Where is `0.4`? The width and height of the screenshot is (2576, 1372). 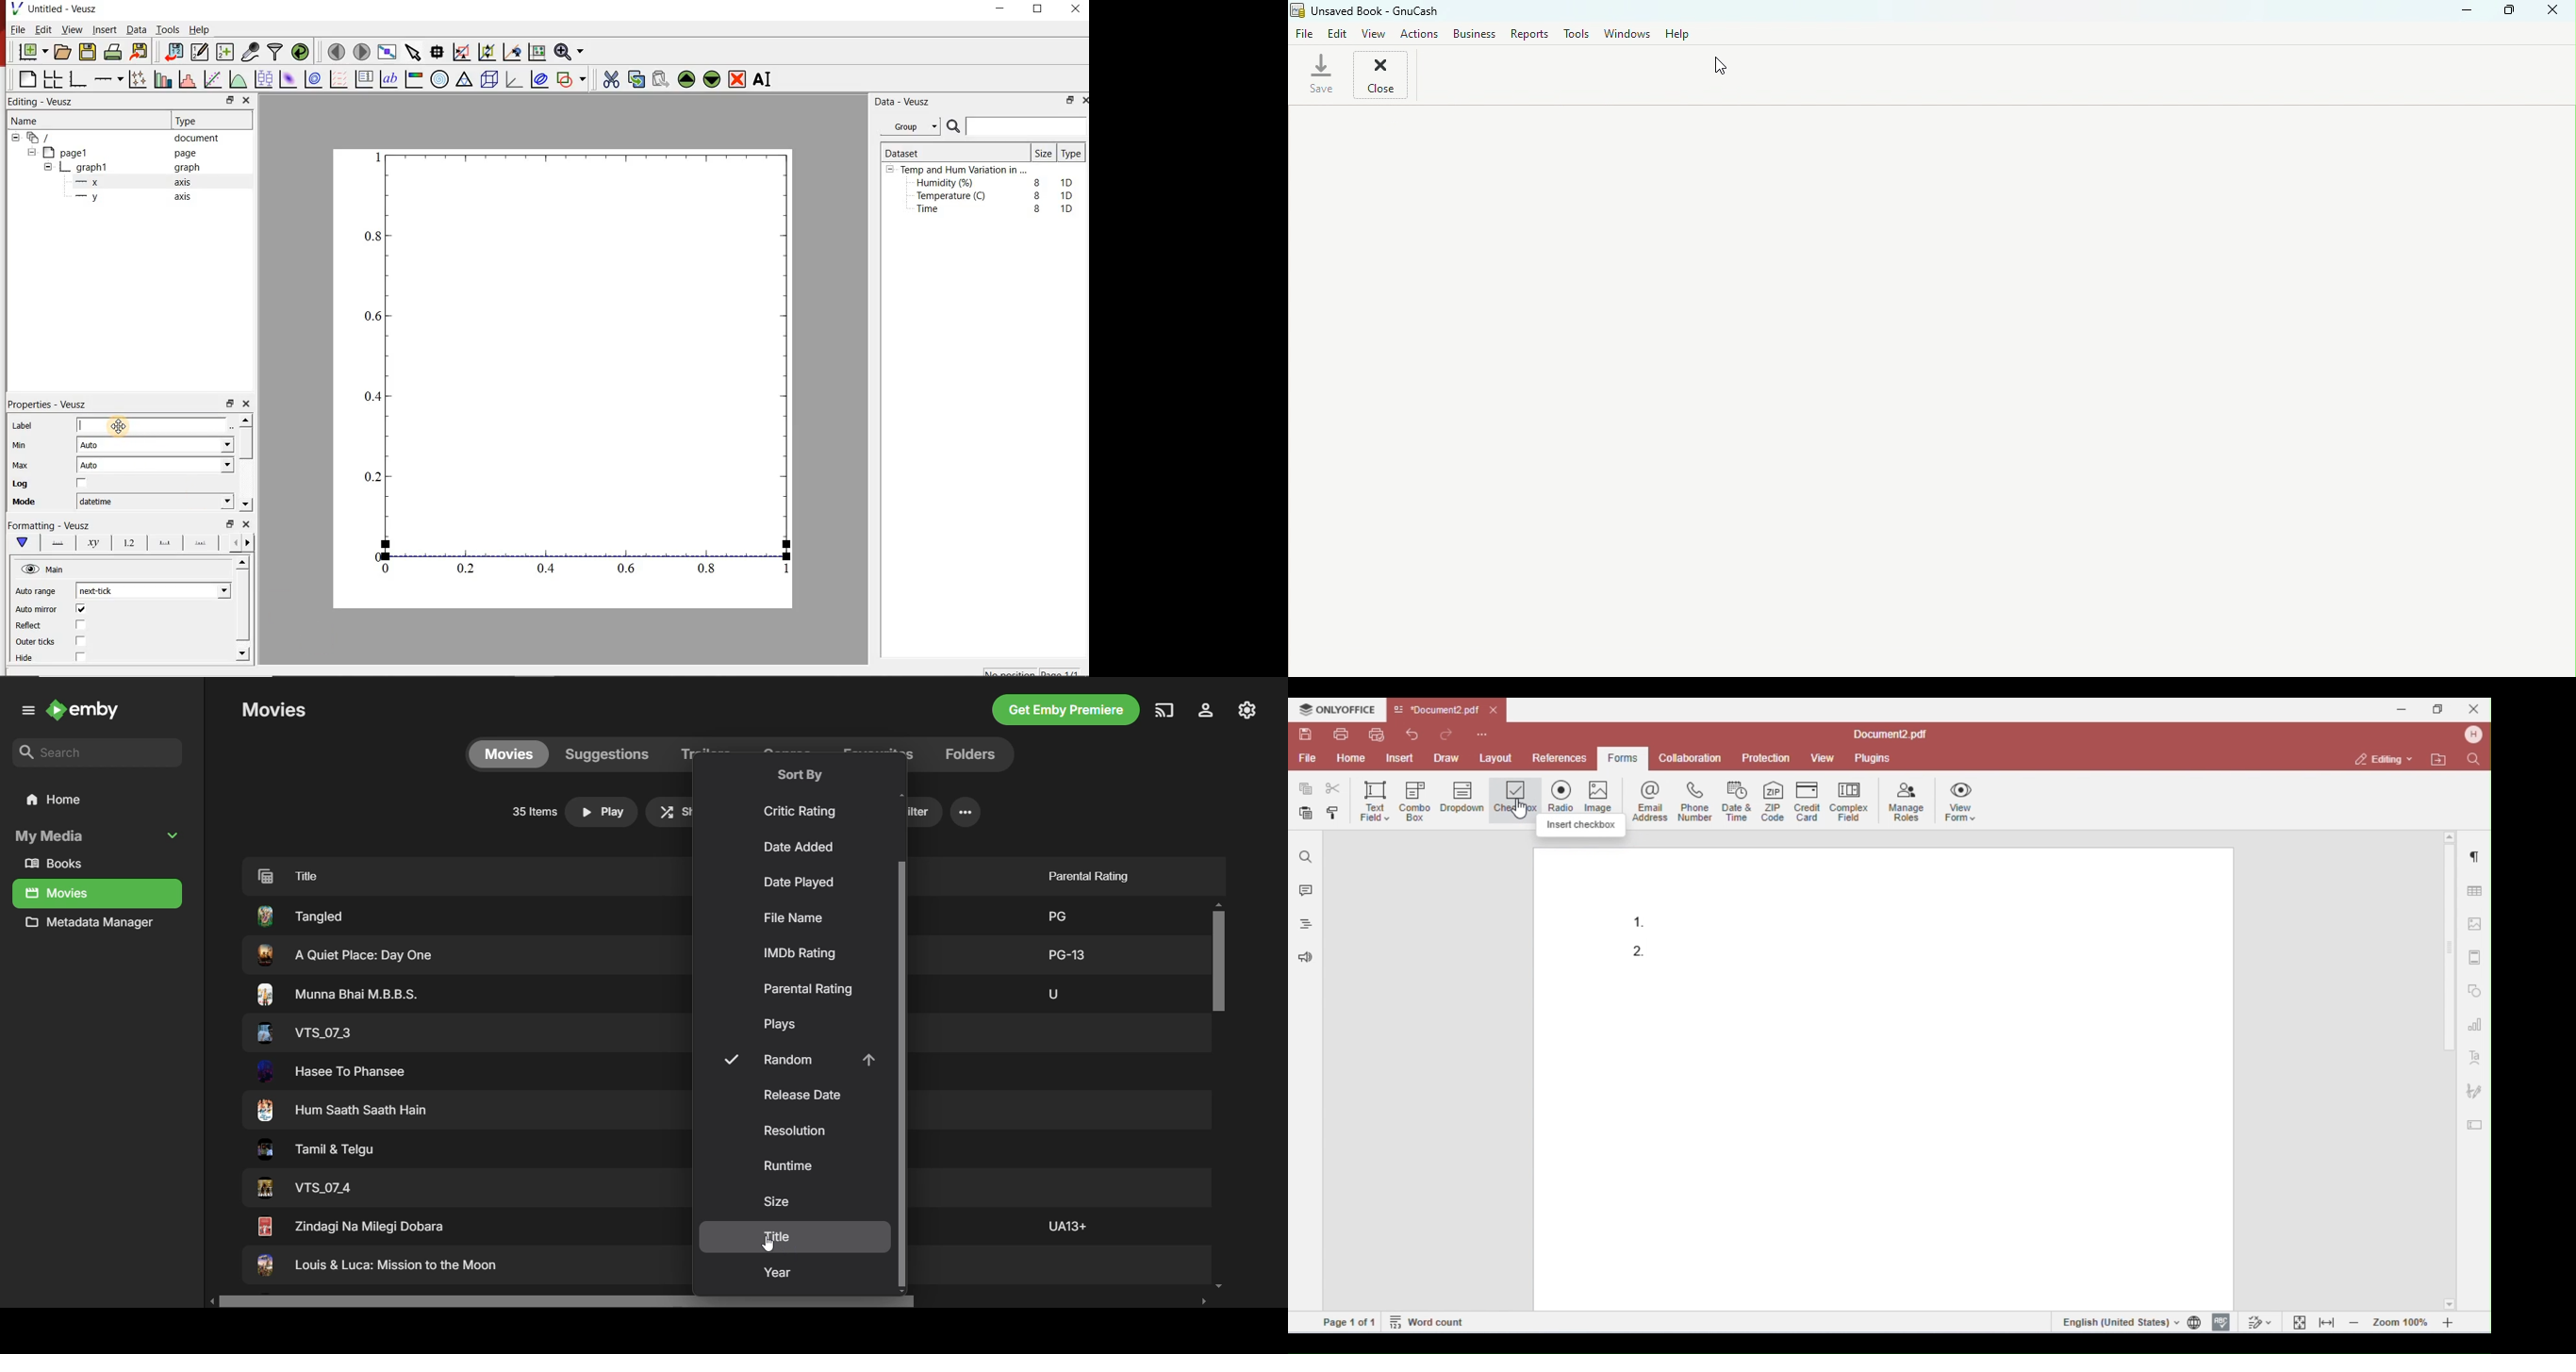
0.4 is located at coordinates (370, 397).